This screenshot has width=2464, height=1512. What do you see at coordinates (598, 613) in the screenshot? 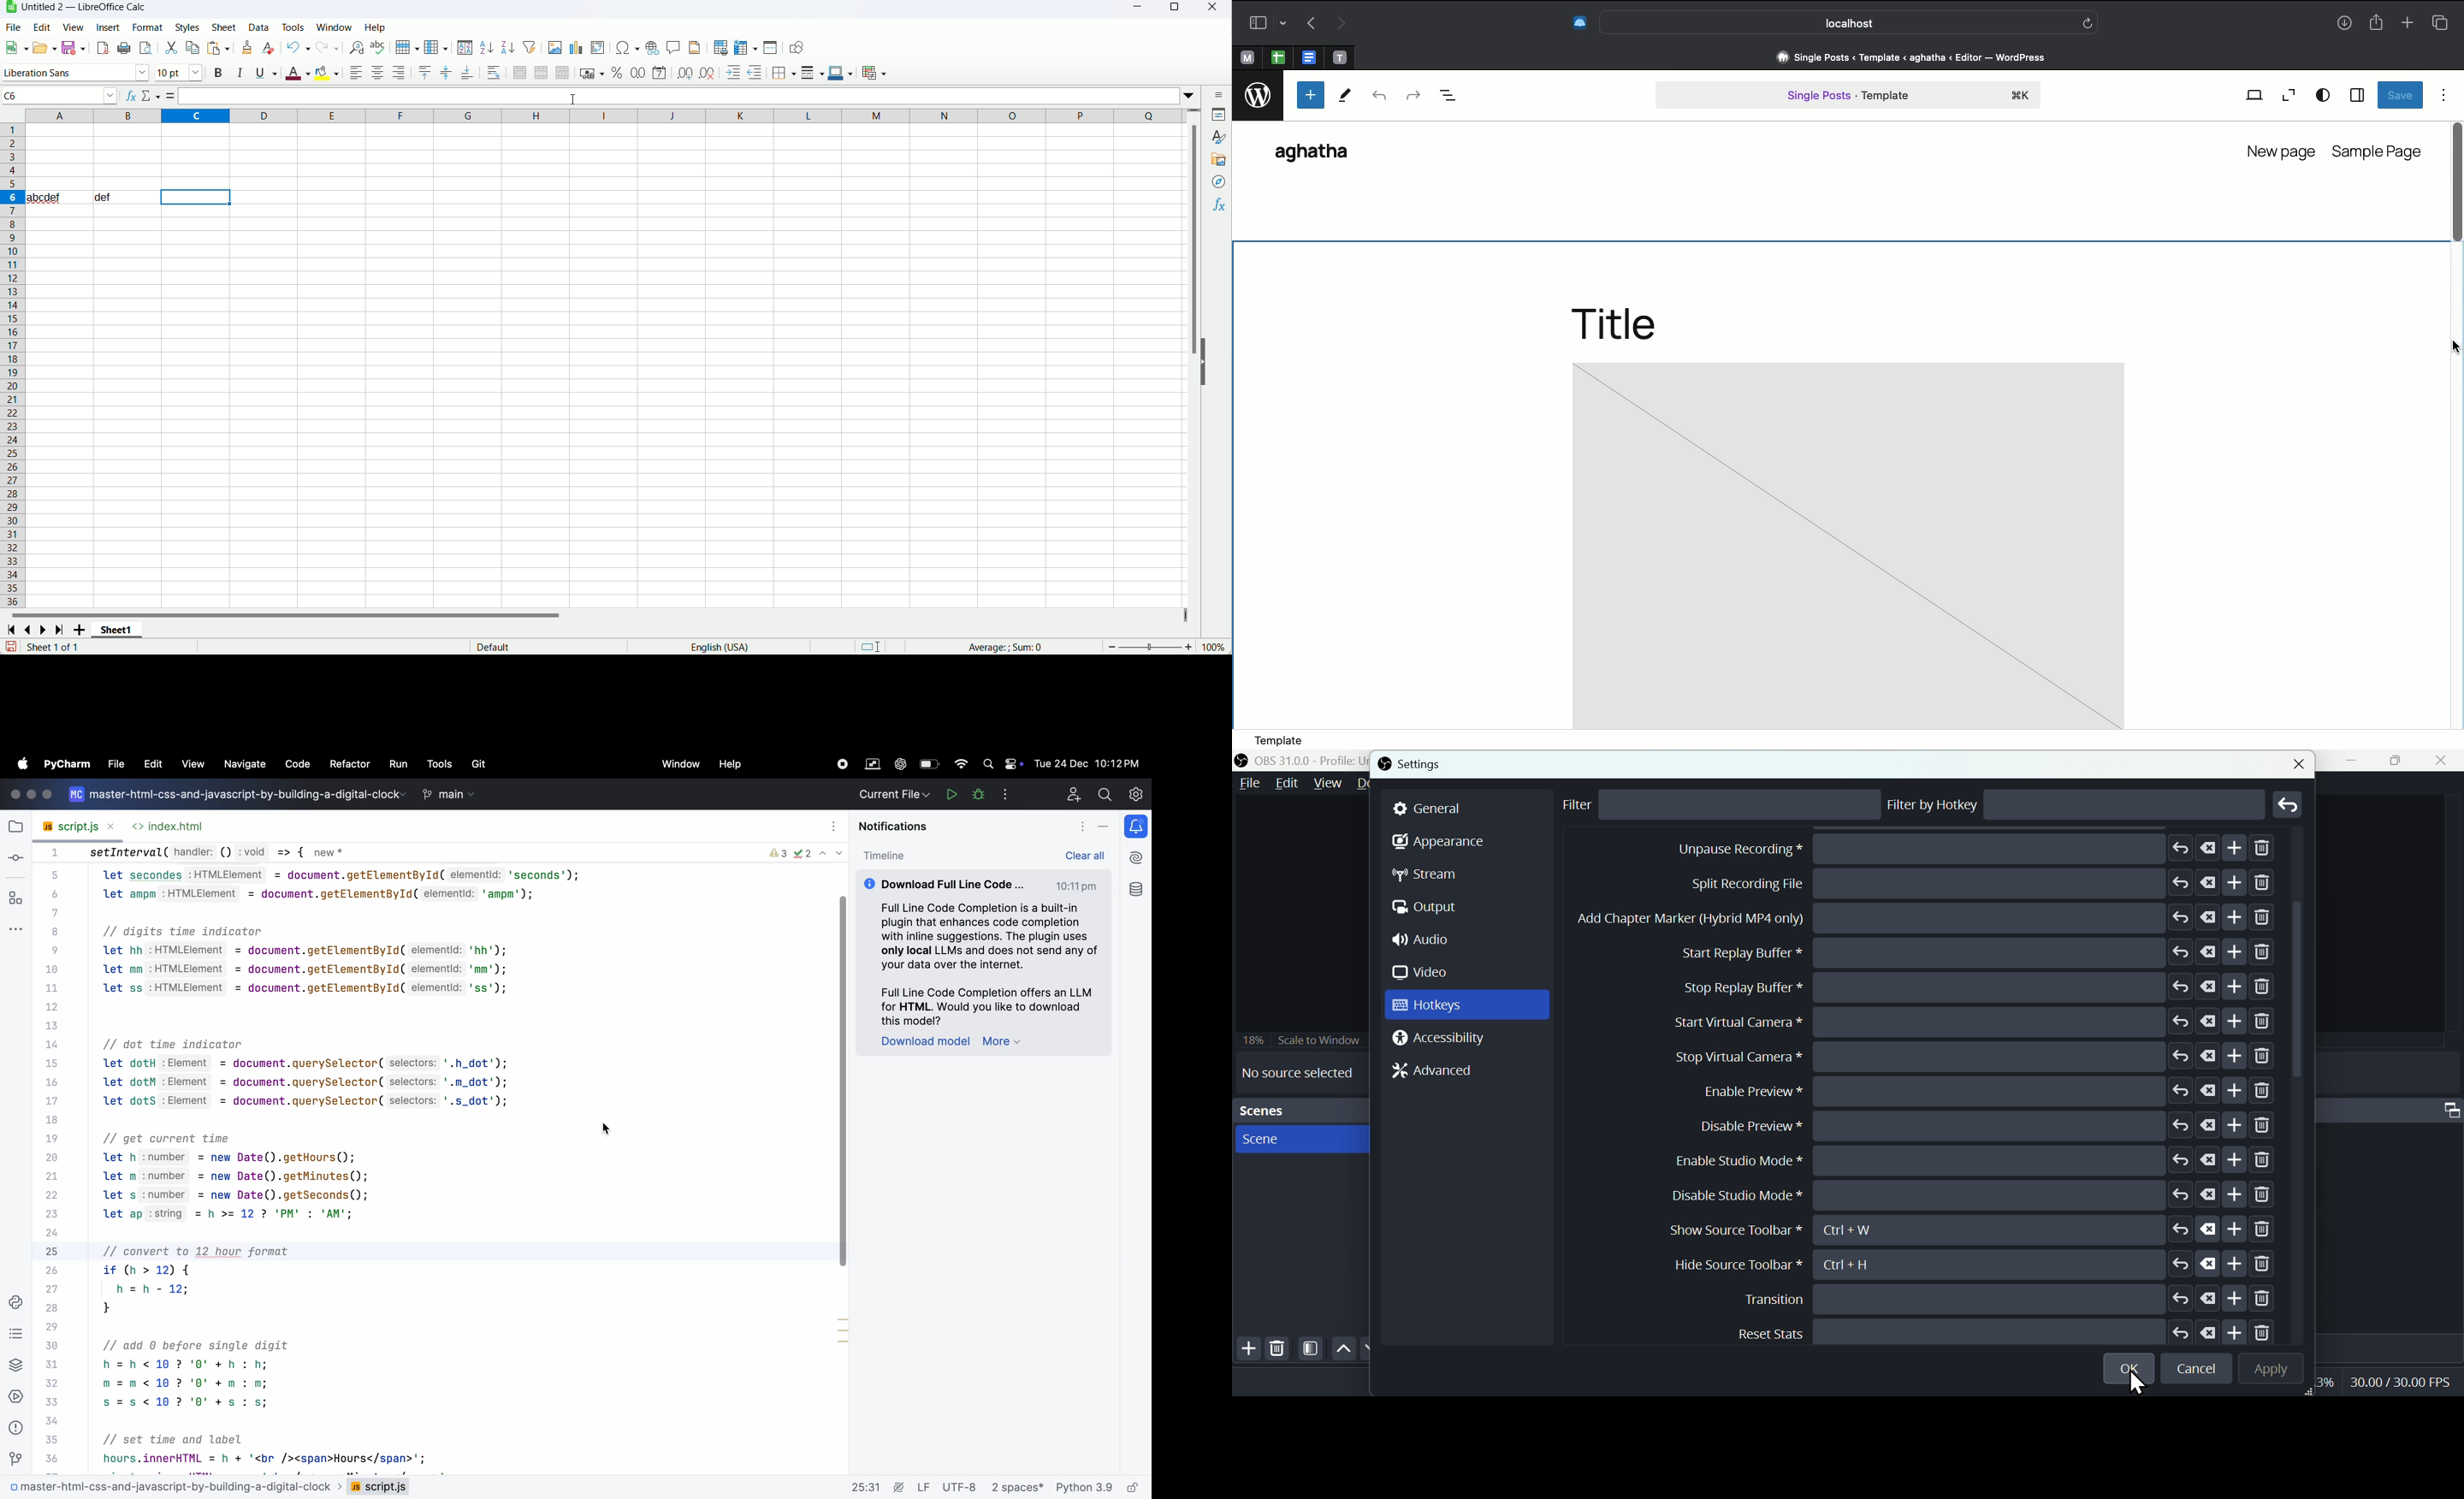
I see `horizontal scroll bar` at bounding box center [598, 613].